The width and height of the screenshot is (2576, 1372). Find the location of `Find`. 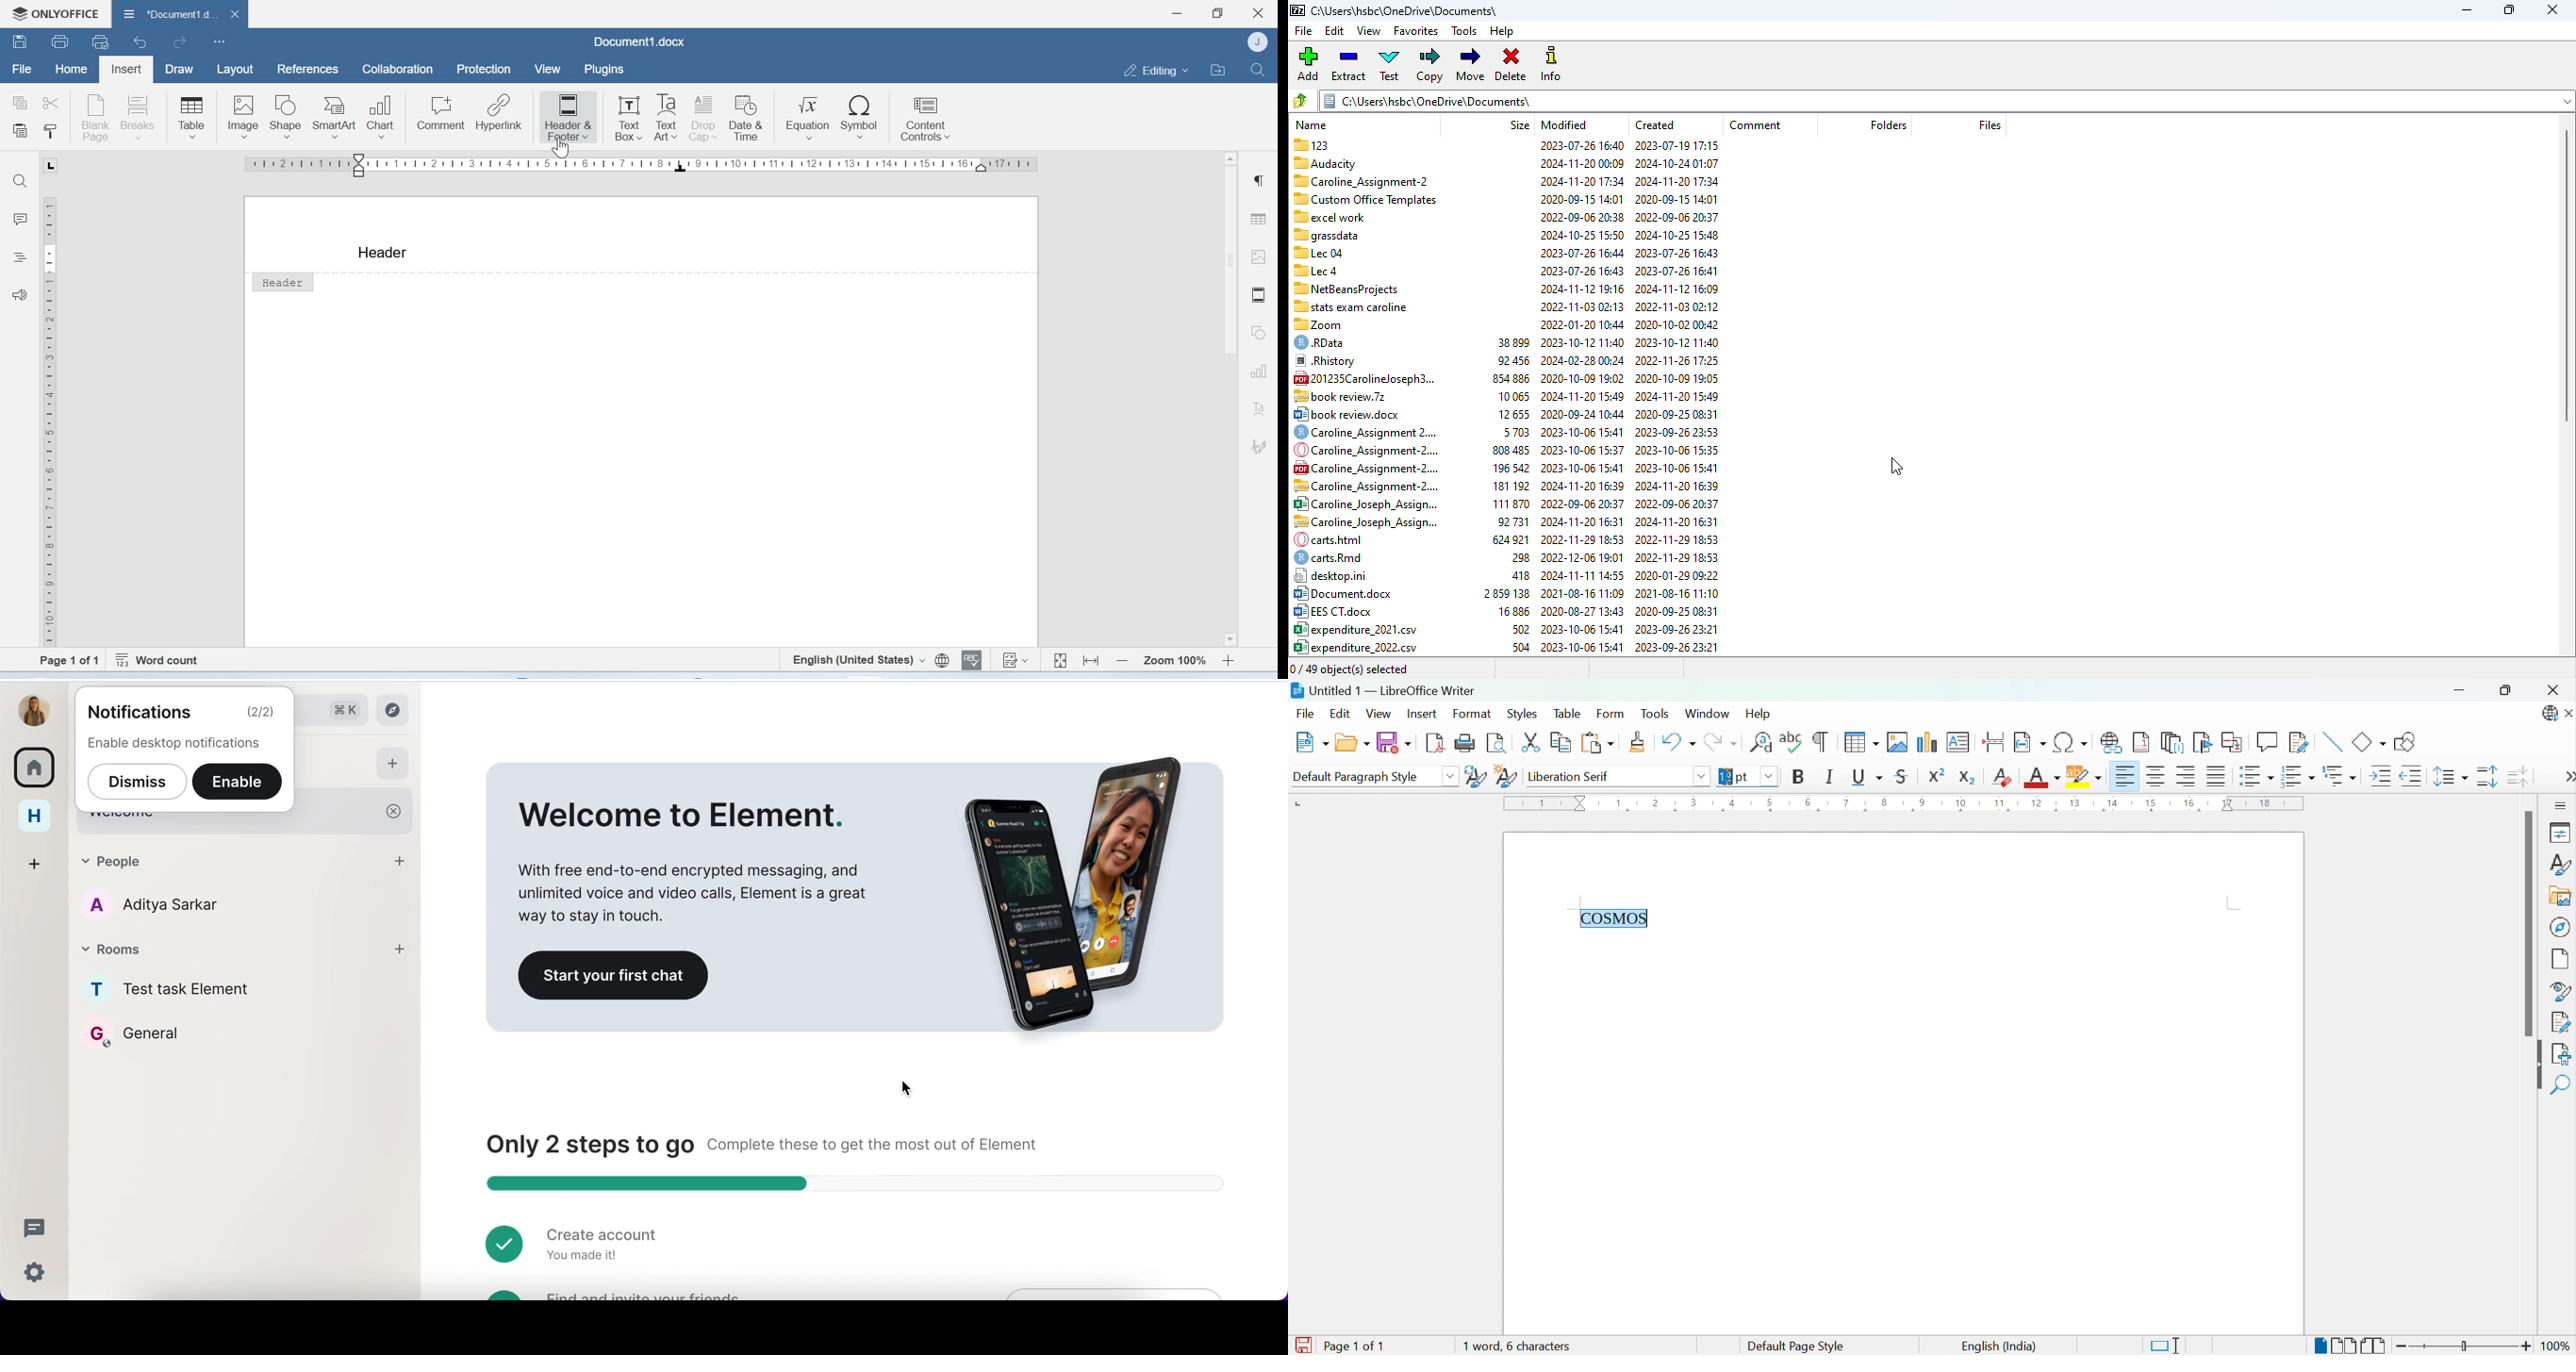

Find is located at coordinates (1258, 69).